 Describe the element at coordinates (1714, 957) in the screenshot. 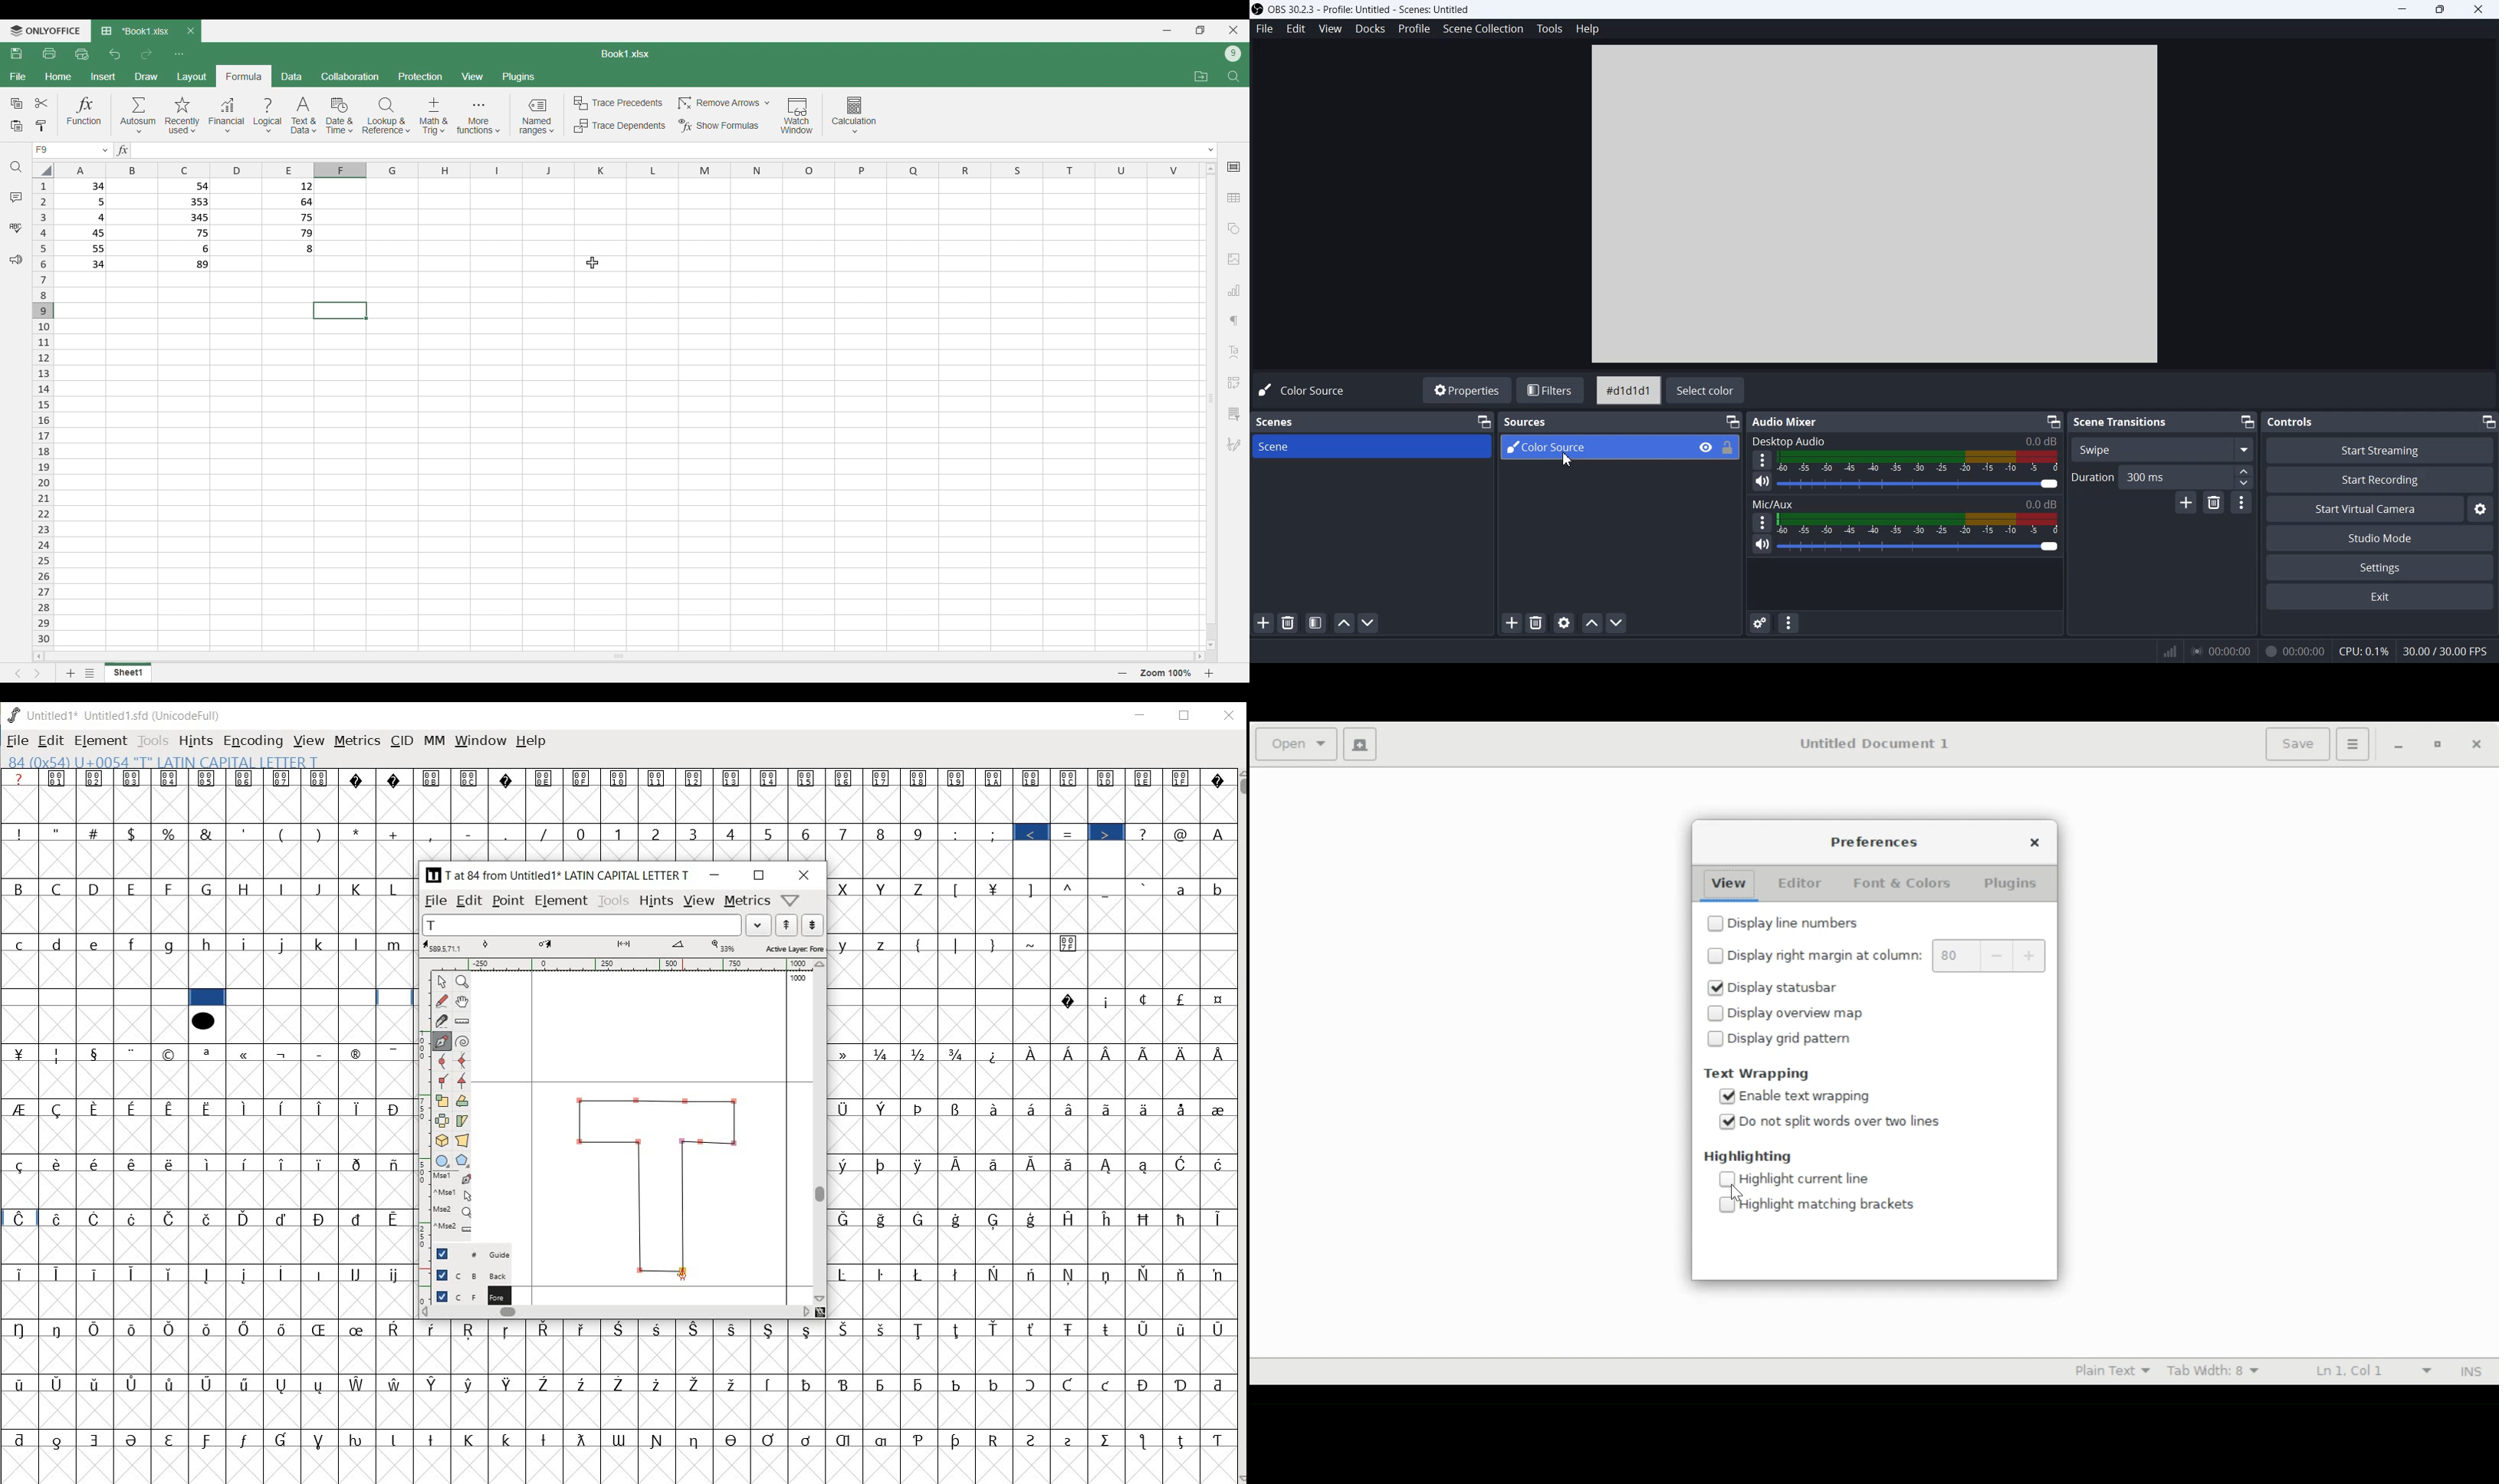

I see `checkbox` at that location.